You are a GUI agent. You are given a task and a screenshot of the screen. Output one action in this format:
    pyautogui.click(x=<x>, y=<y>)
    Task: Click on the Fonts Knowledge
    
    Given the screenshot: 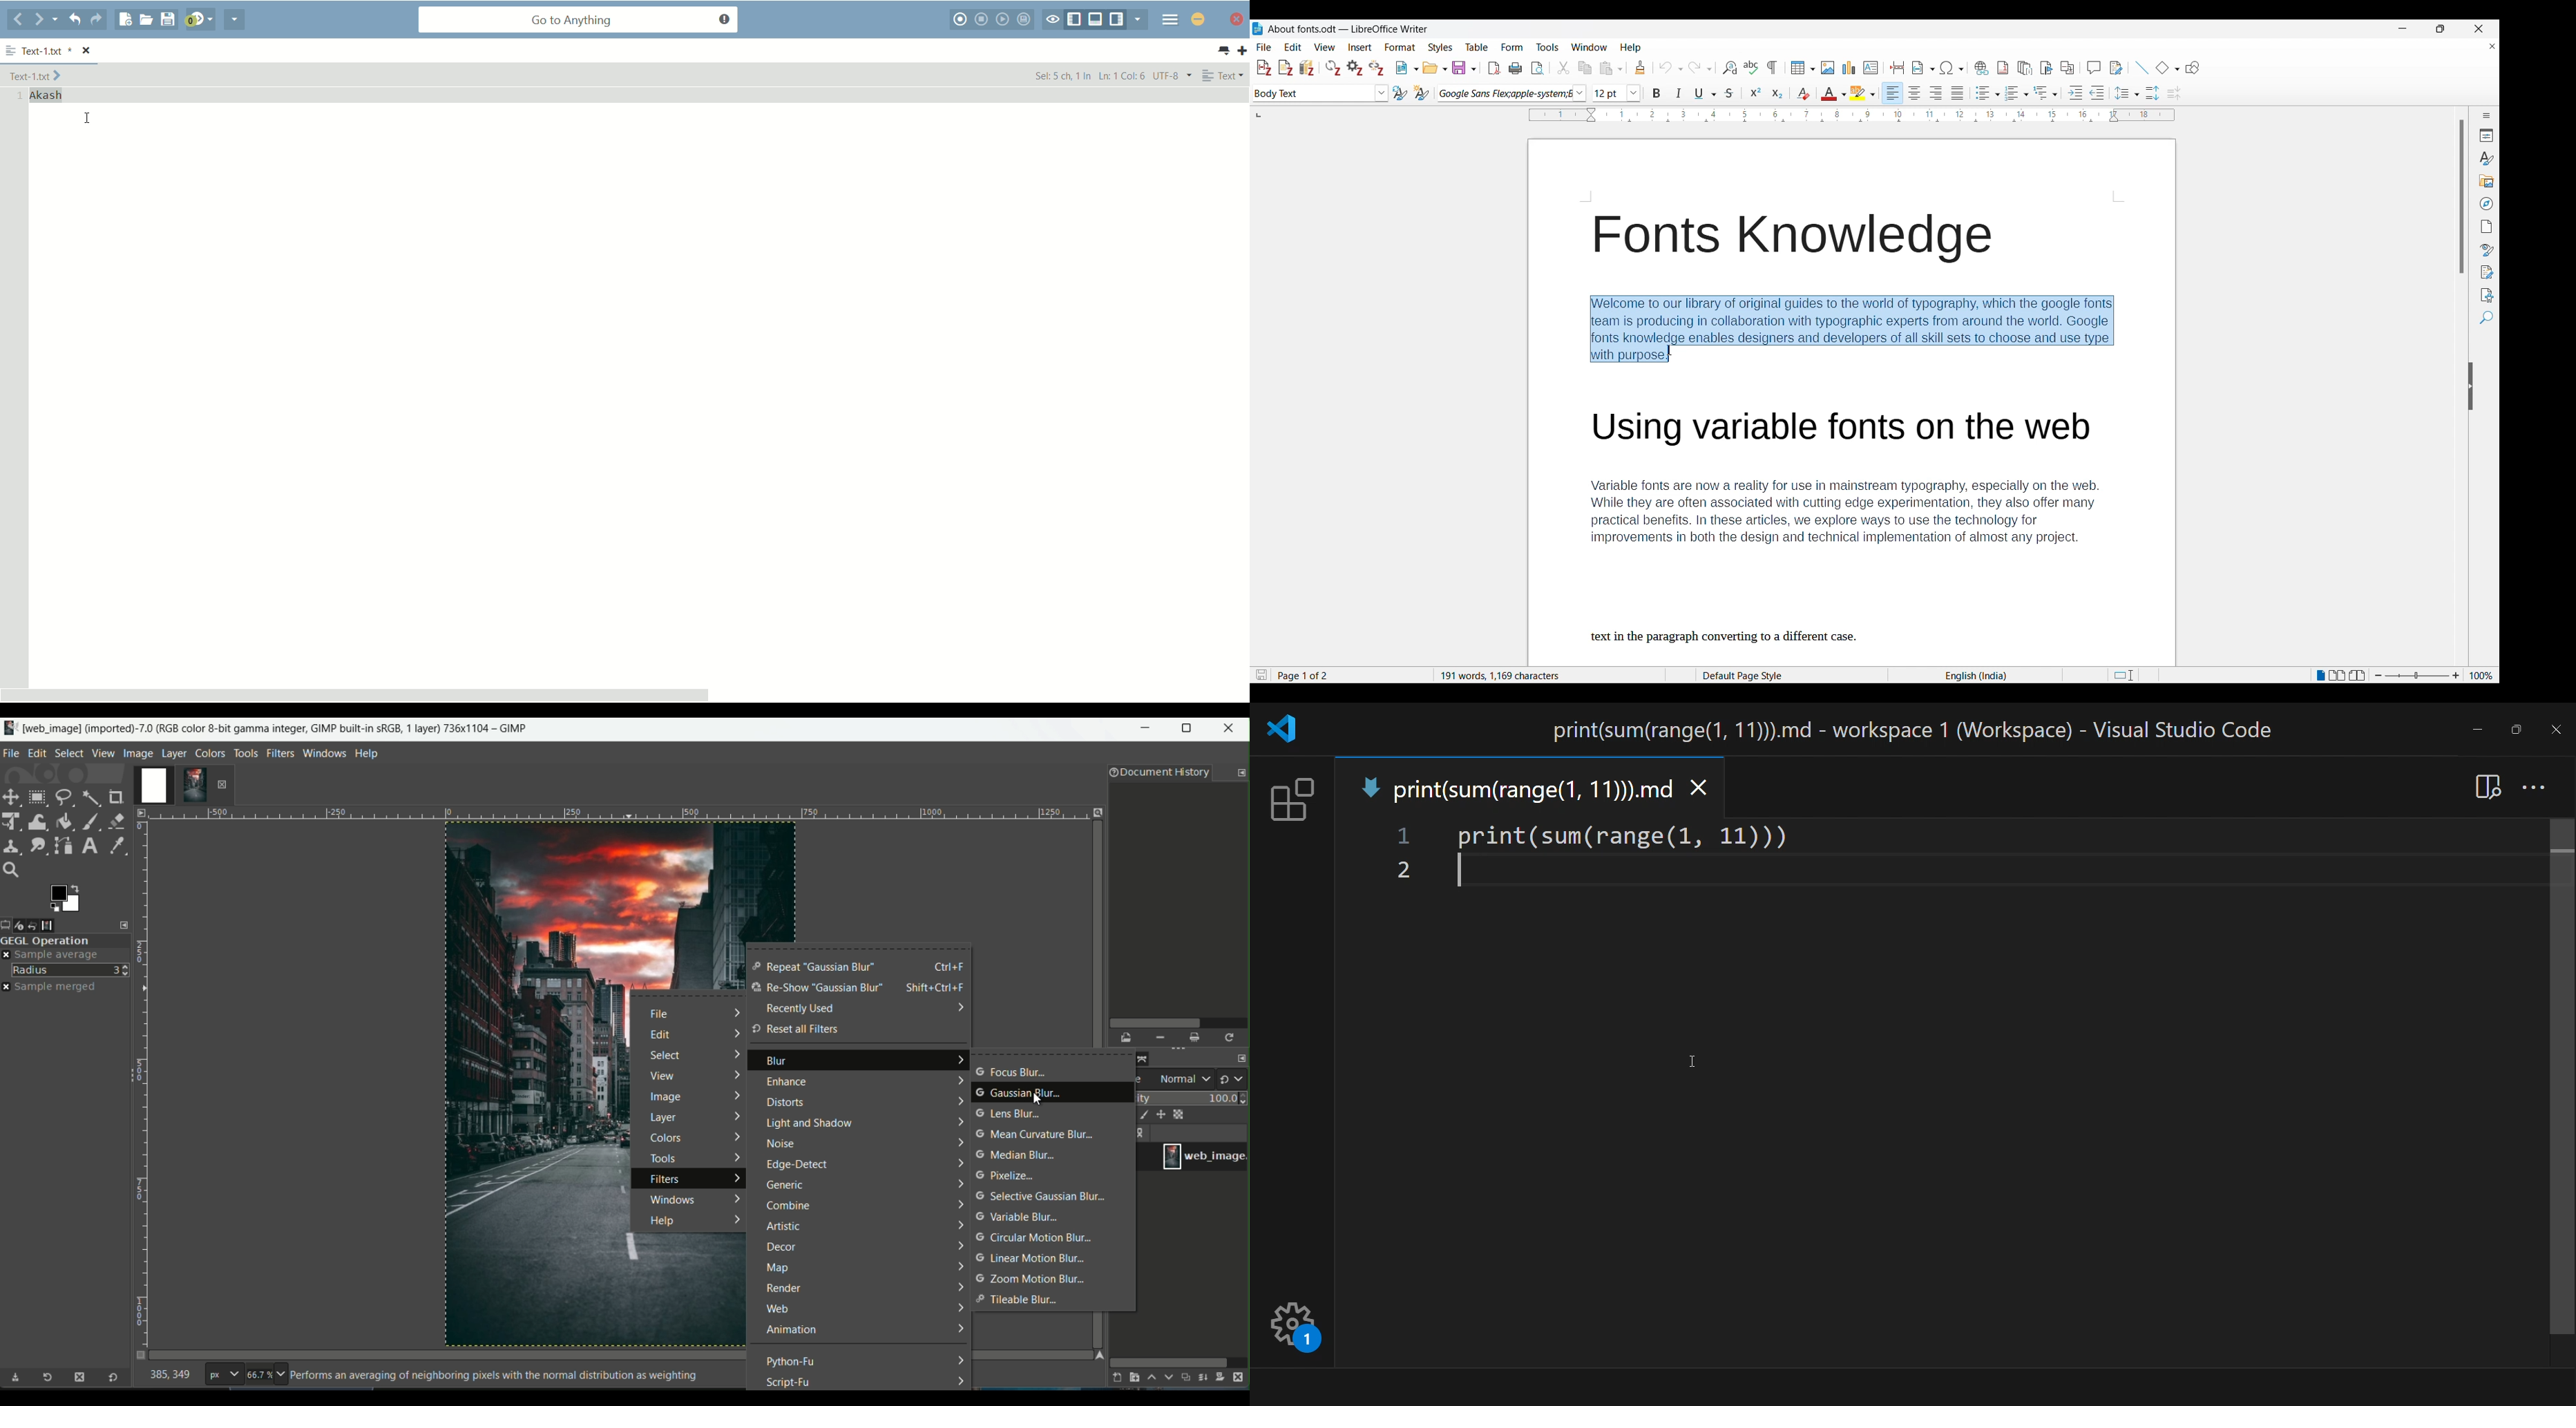 What is the action you would take?
    pyautogui.click(x=1791, y=238)
    